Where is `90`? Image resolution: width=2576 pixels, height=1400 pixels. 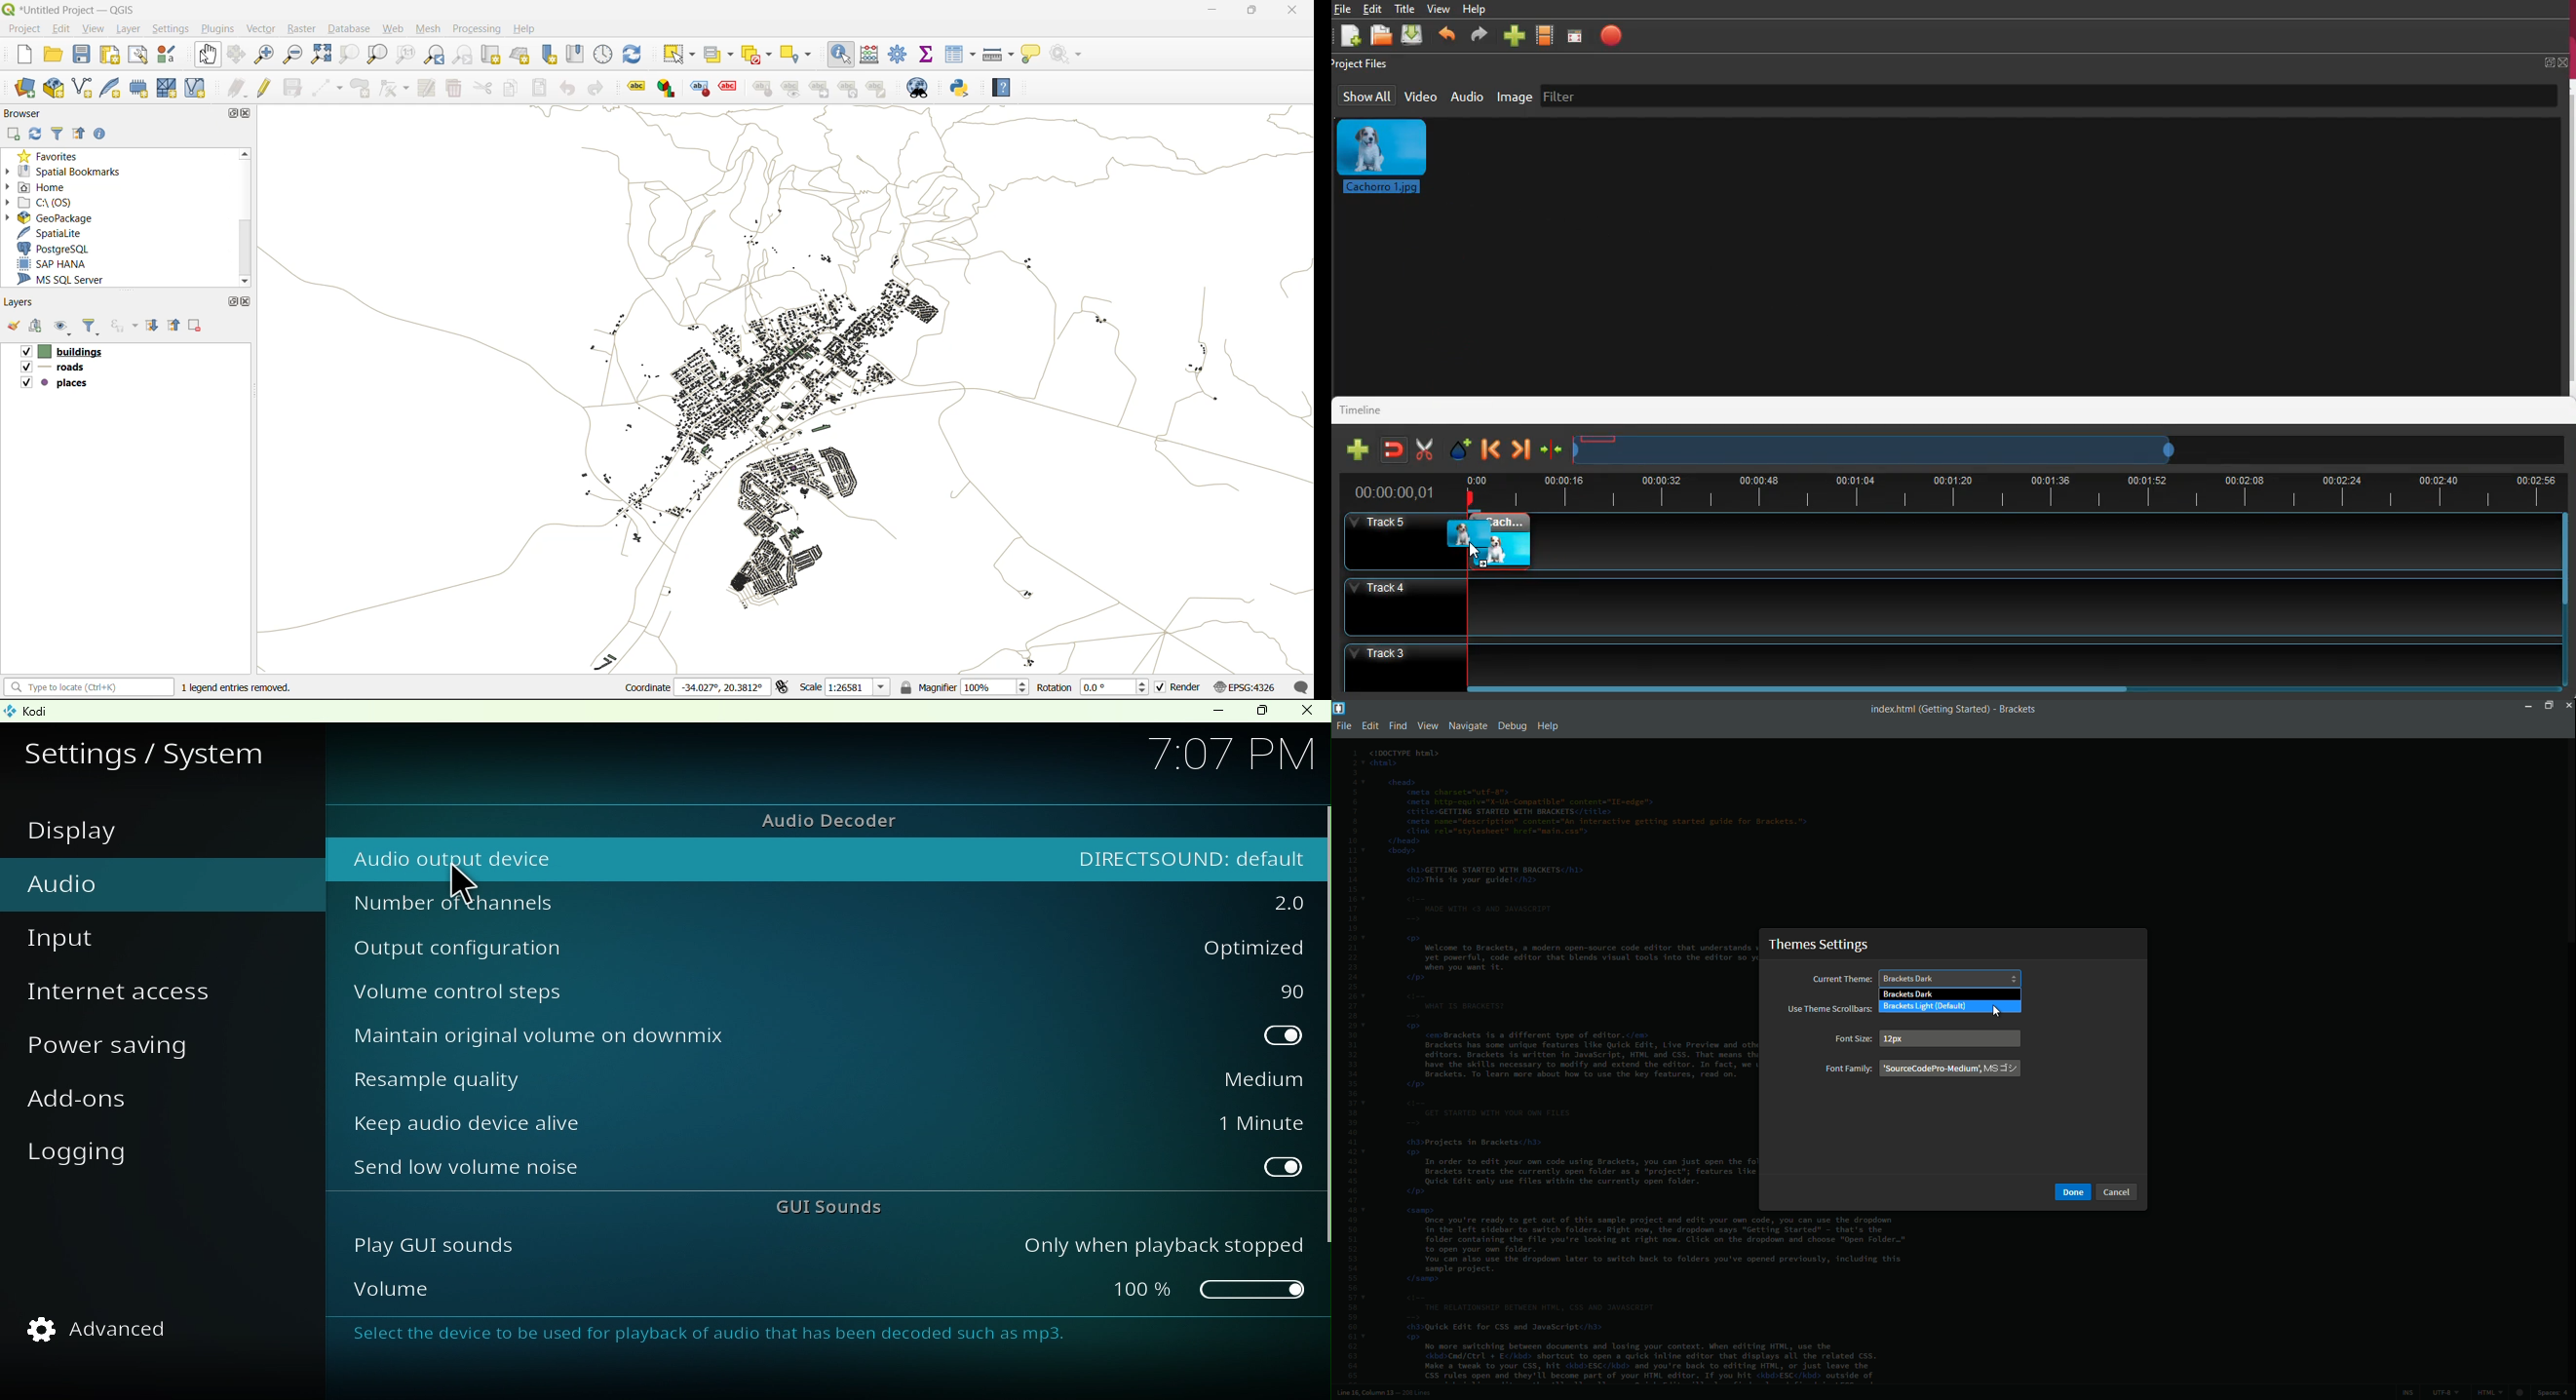
90 is located at coordinates (1190, 990).